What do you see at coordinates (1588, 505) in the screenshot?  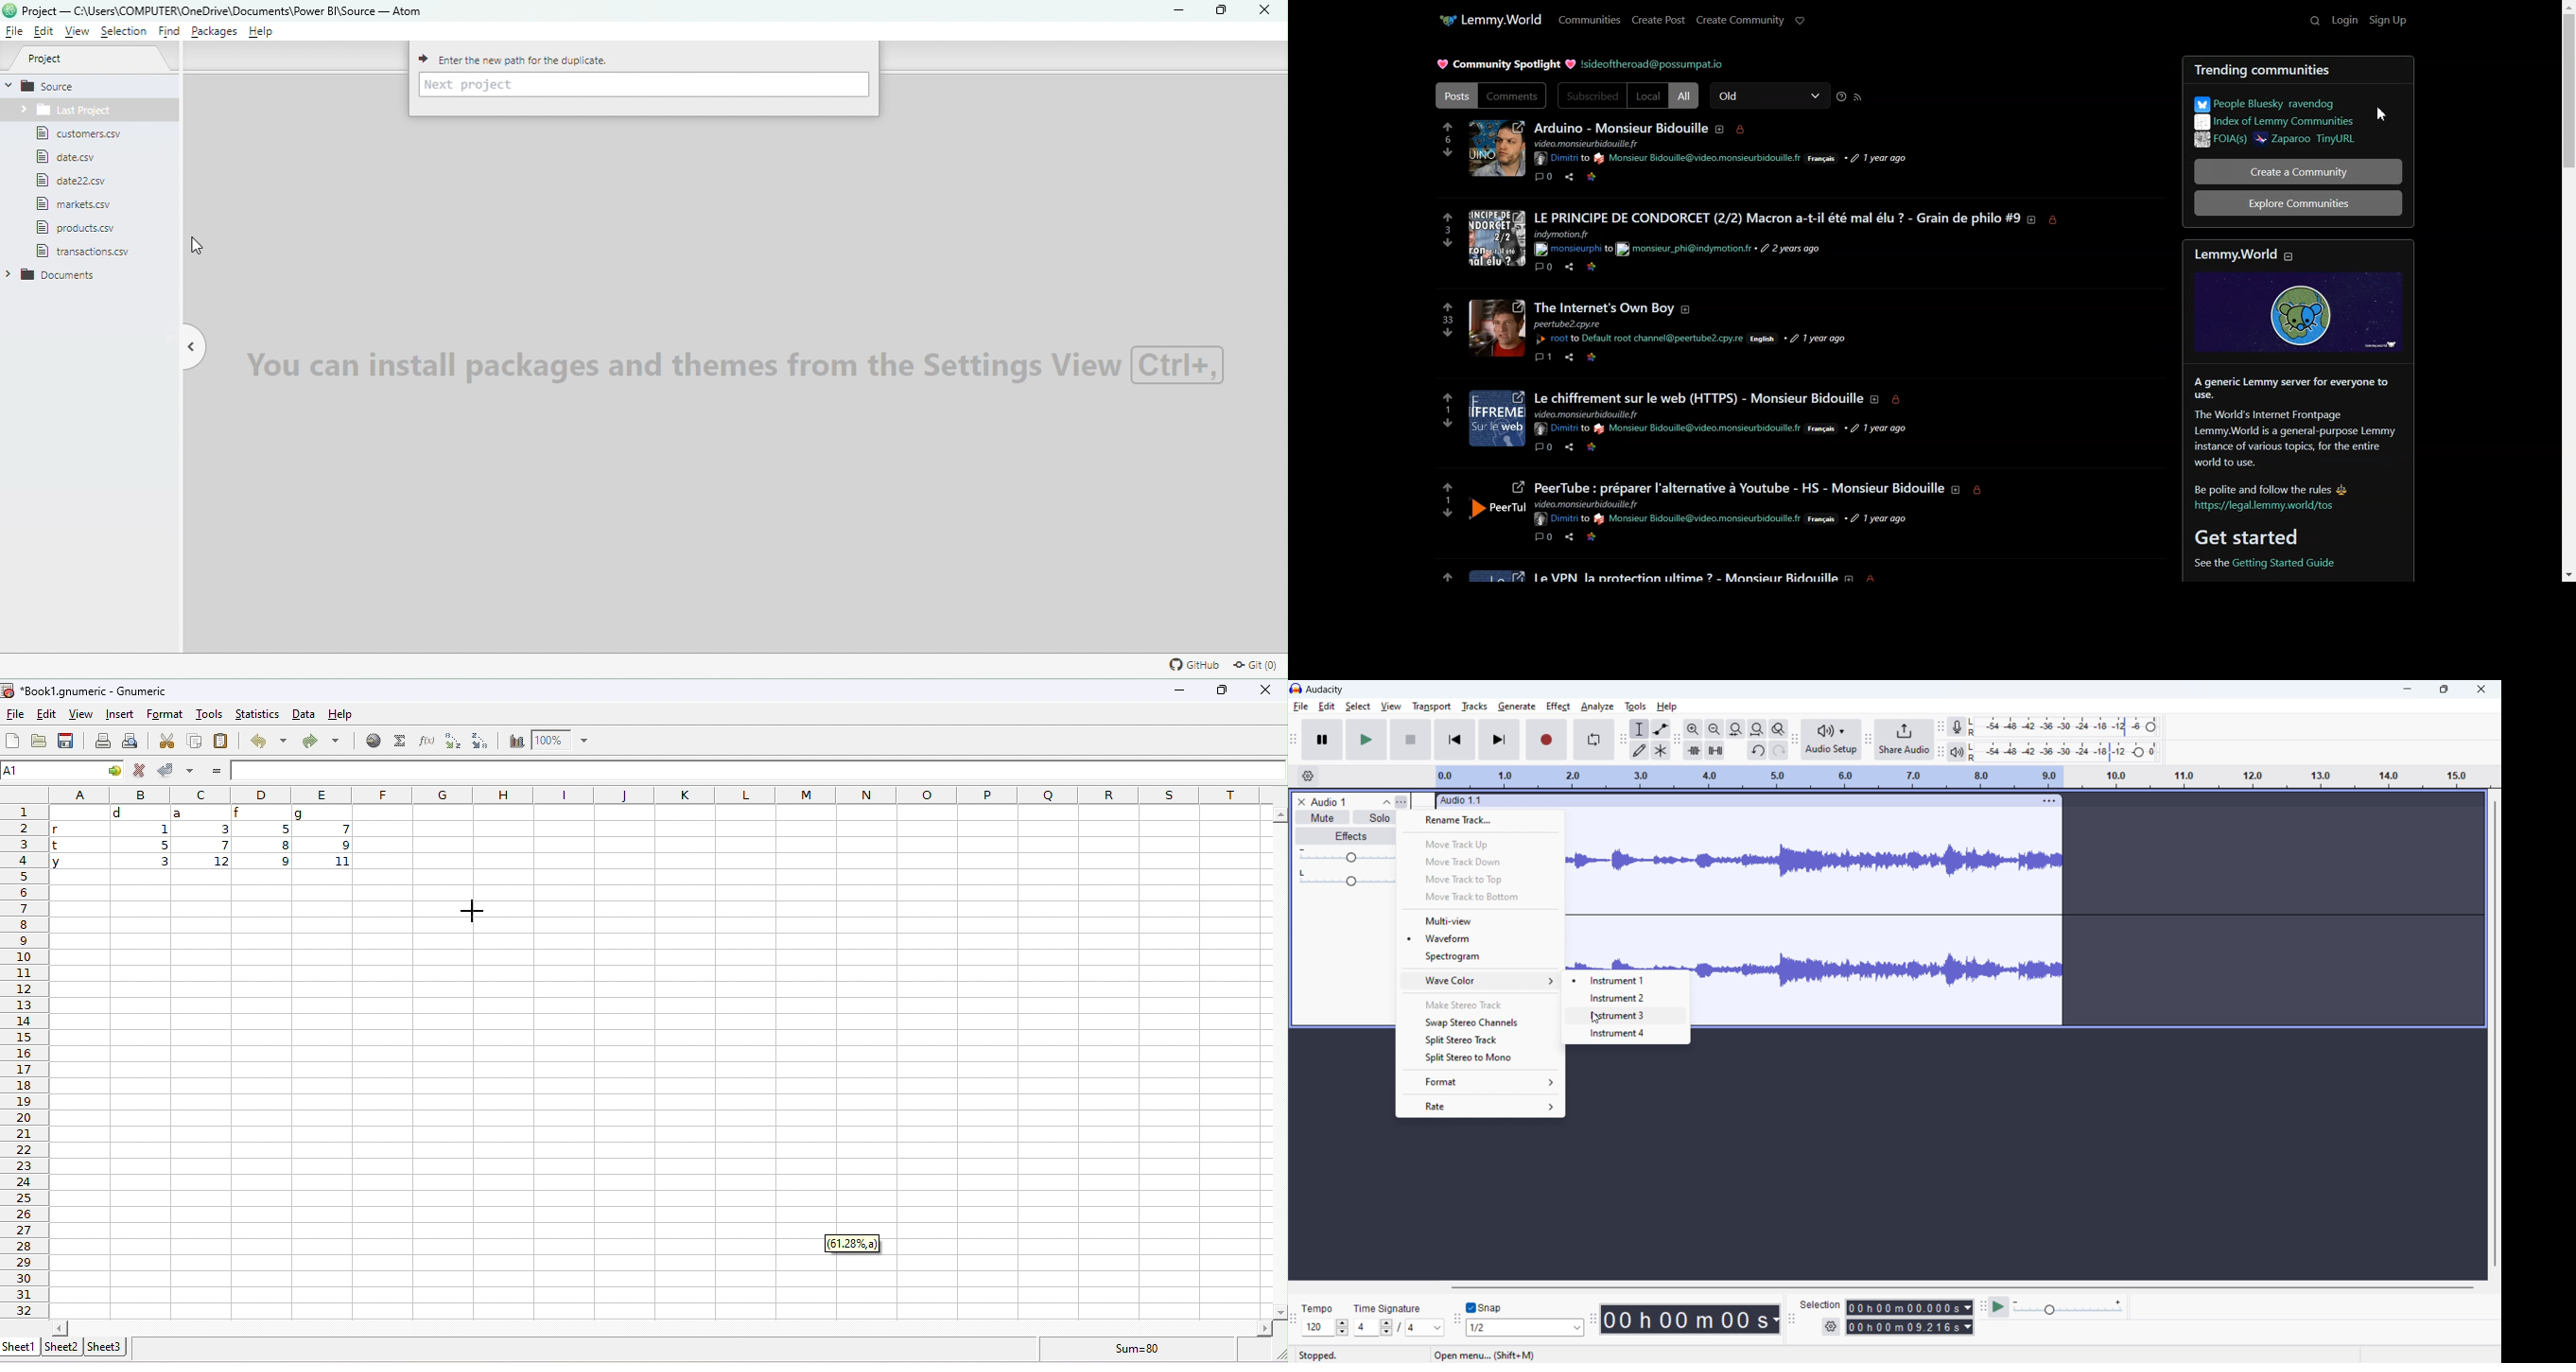 I see `` at bounding box center [1588, 505].